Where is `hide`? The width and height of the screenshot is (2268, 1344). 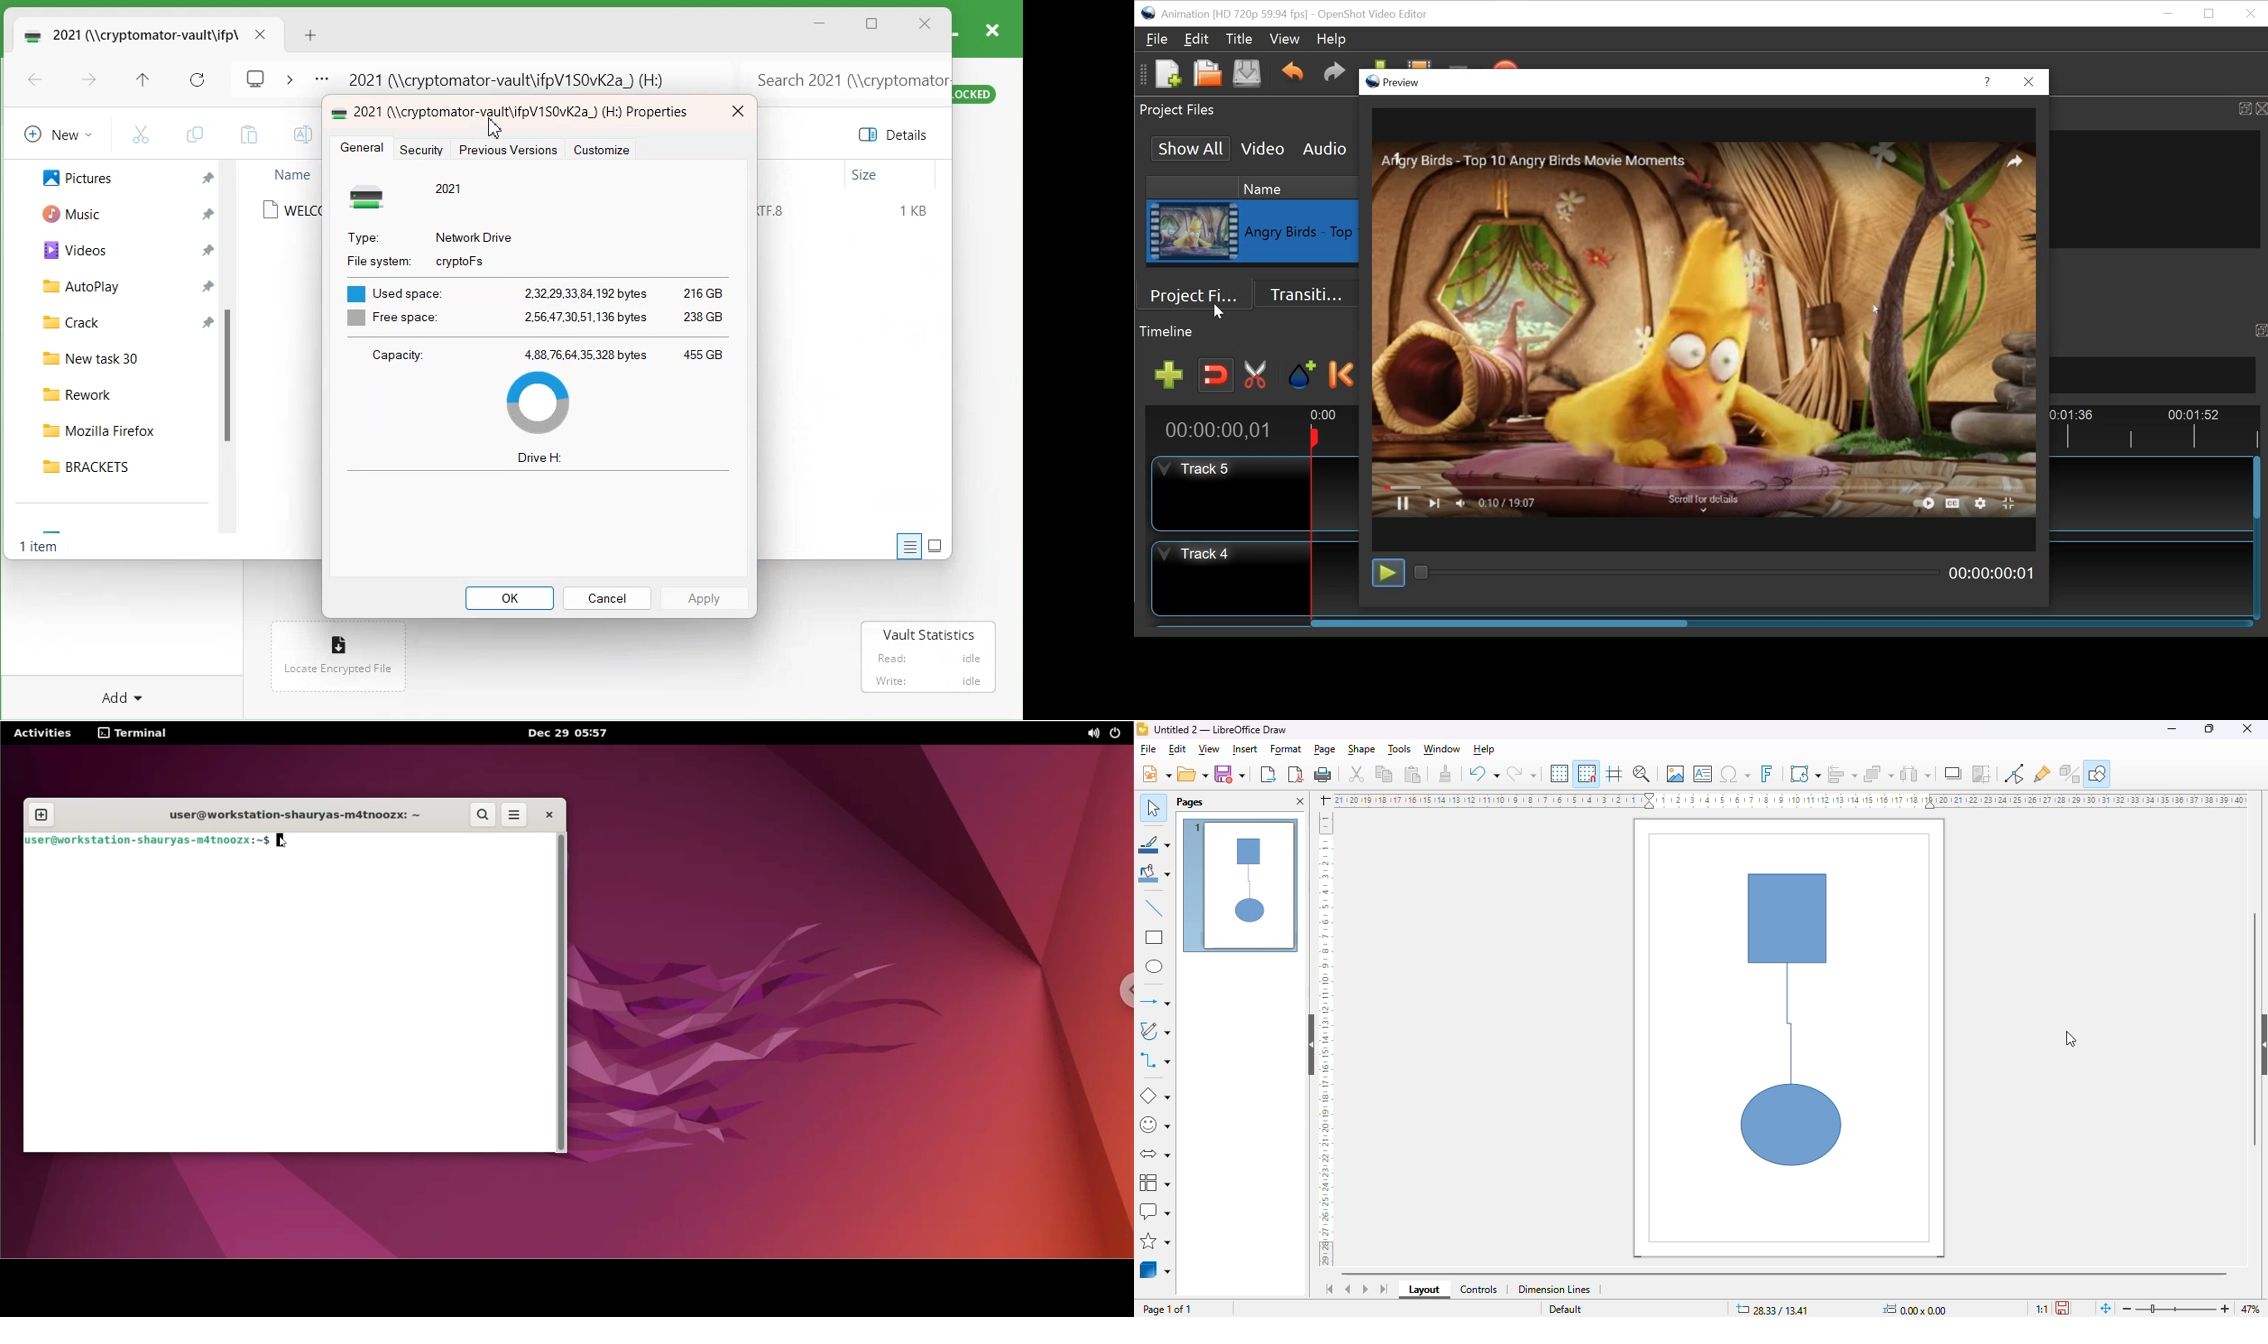 hide is located at coordinates (1312, 1045).